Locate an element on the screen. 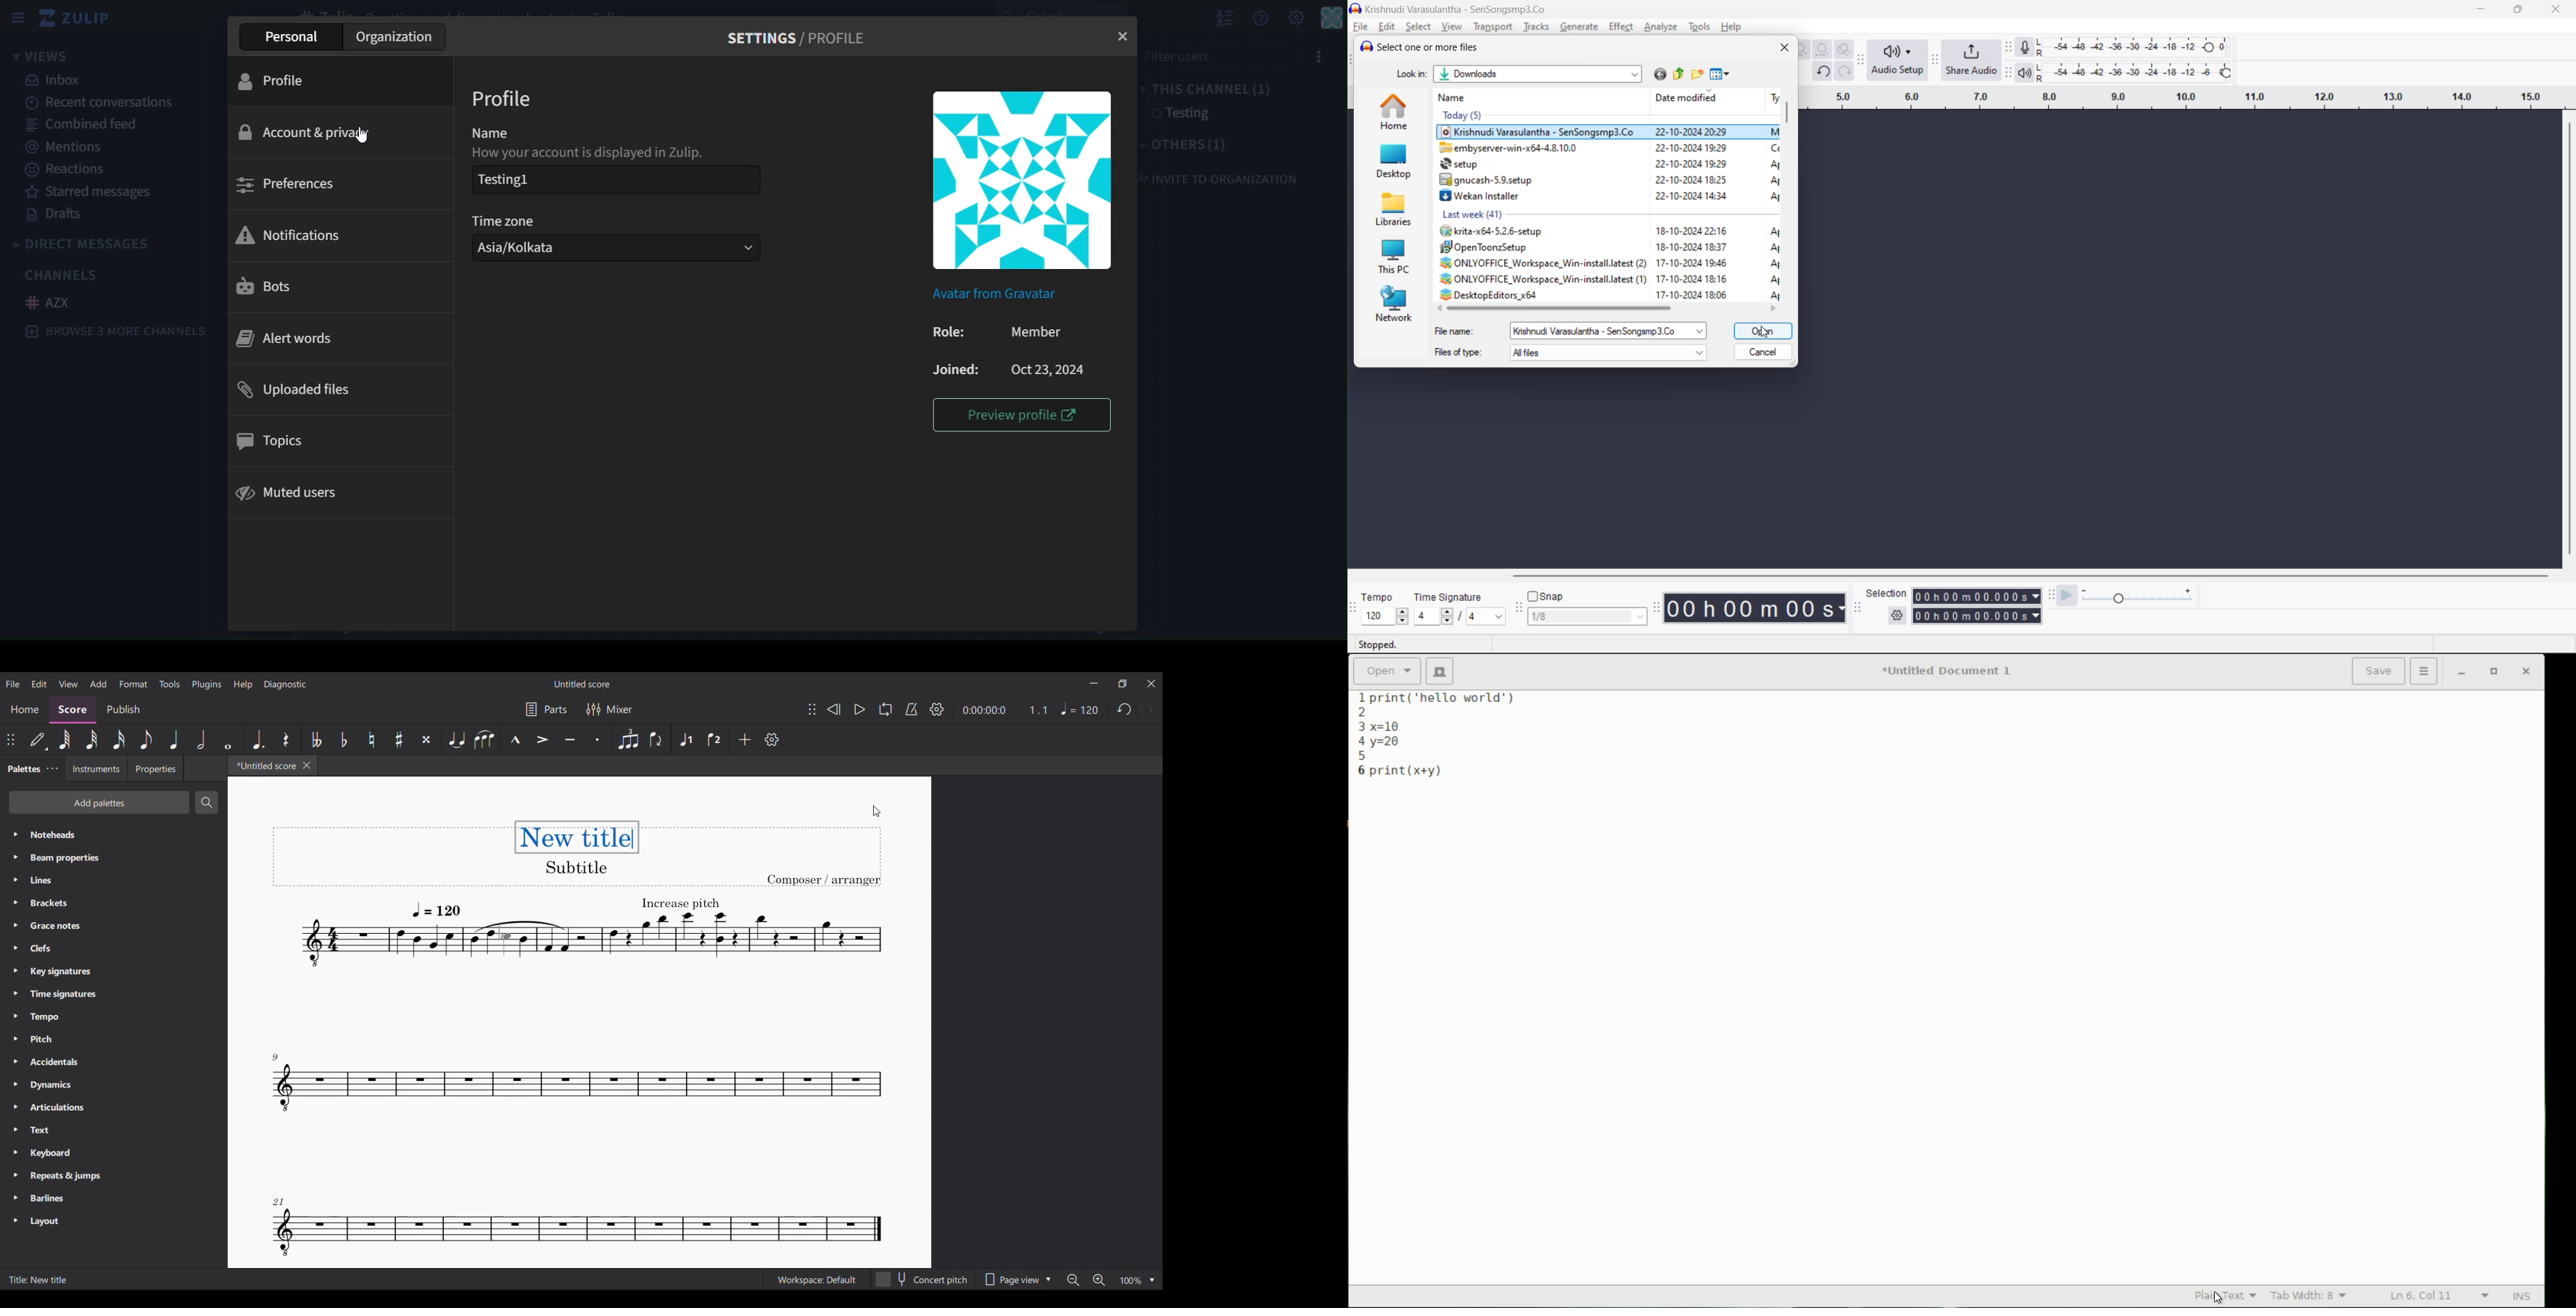 This screenshot has width=2576, height=1316. personal menu is located at coordinates (1330, 18).